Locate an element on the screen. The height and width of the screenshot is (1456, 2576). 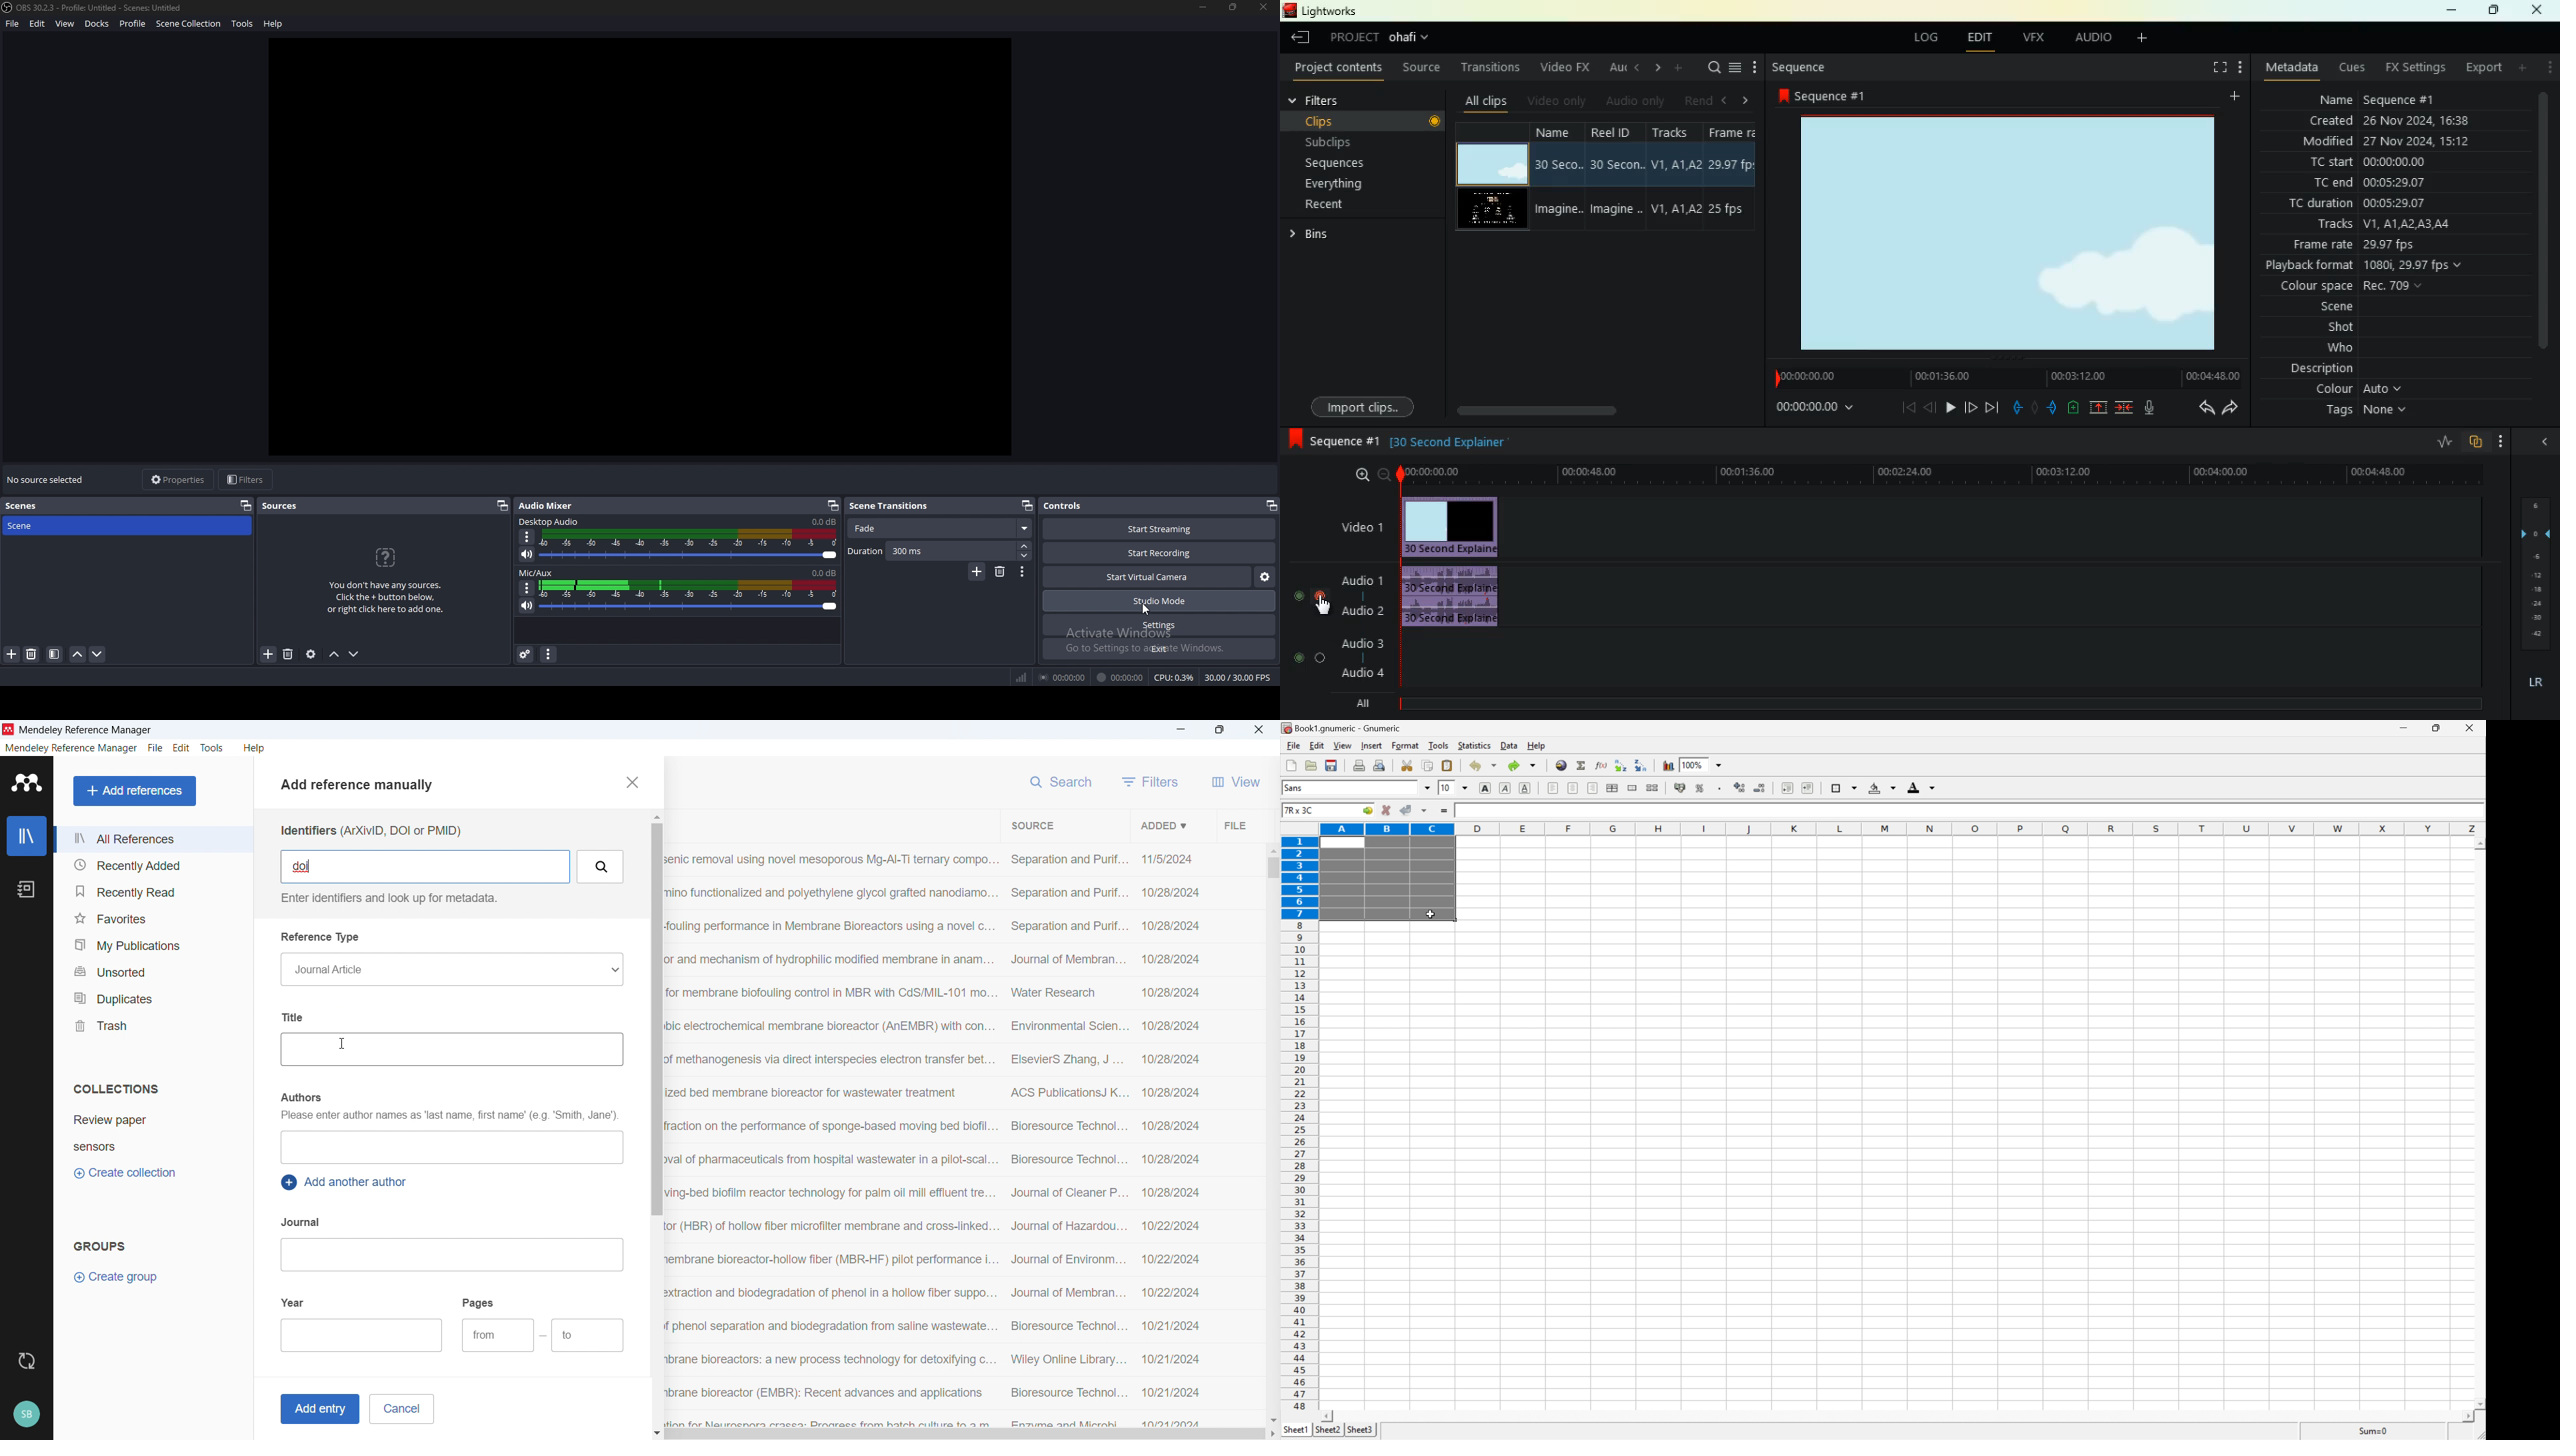
Reference type is located at coordinates (321, 937).